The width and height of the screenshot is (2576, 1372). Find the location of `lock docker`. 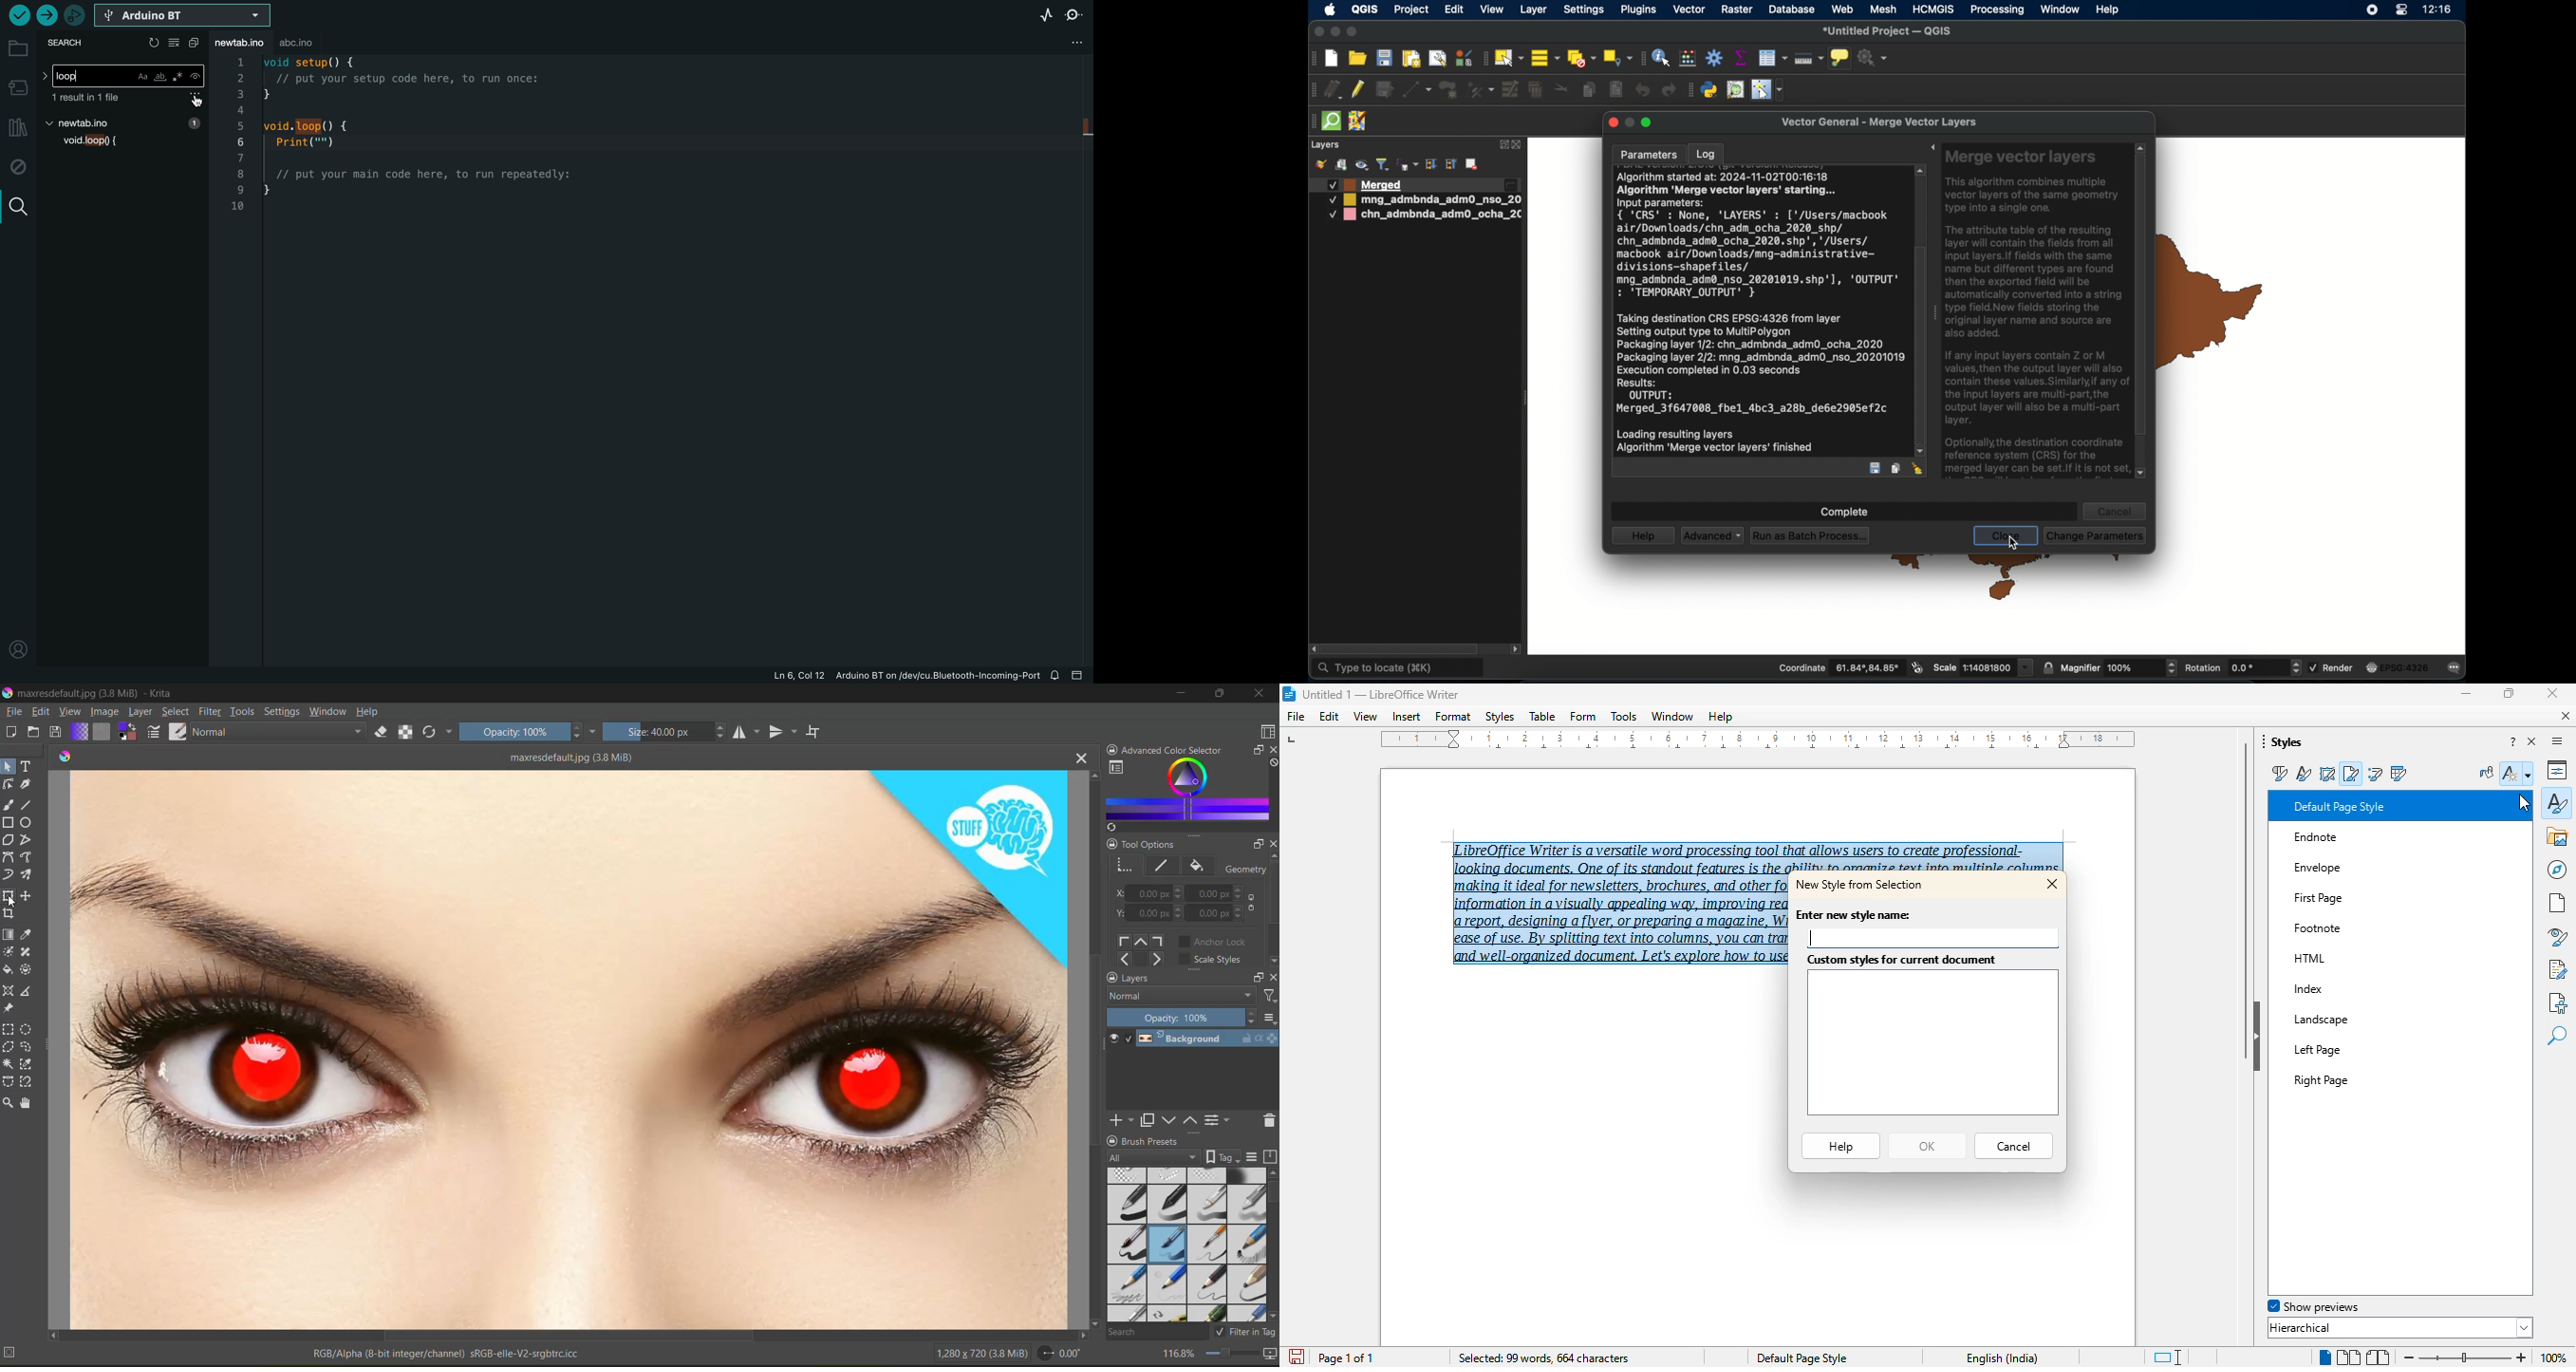

lock docker is located at coordinates (1115, 750).